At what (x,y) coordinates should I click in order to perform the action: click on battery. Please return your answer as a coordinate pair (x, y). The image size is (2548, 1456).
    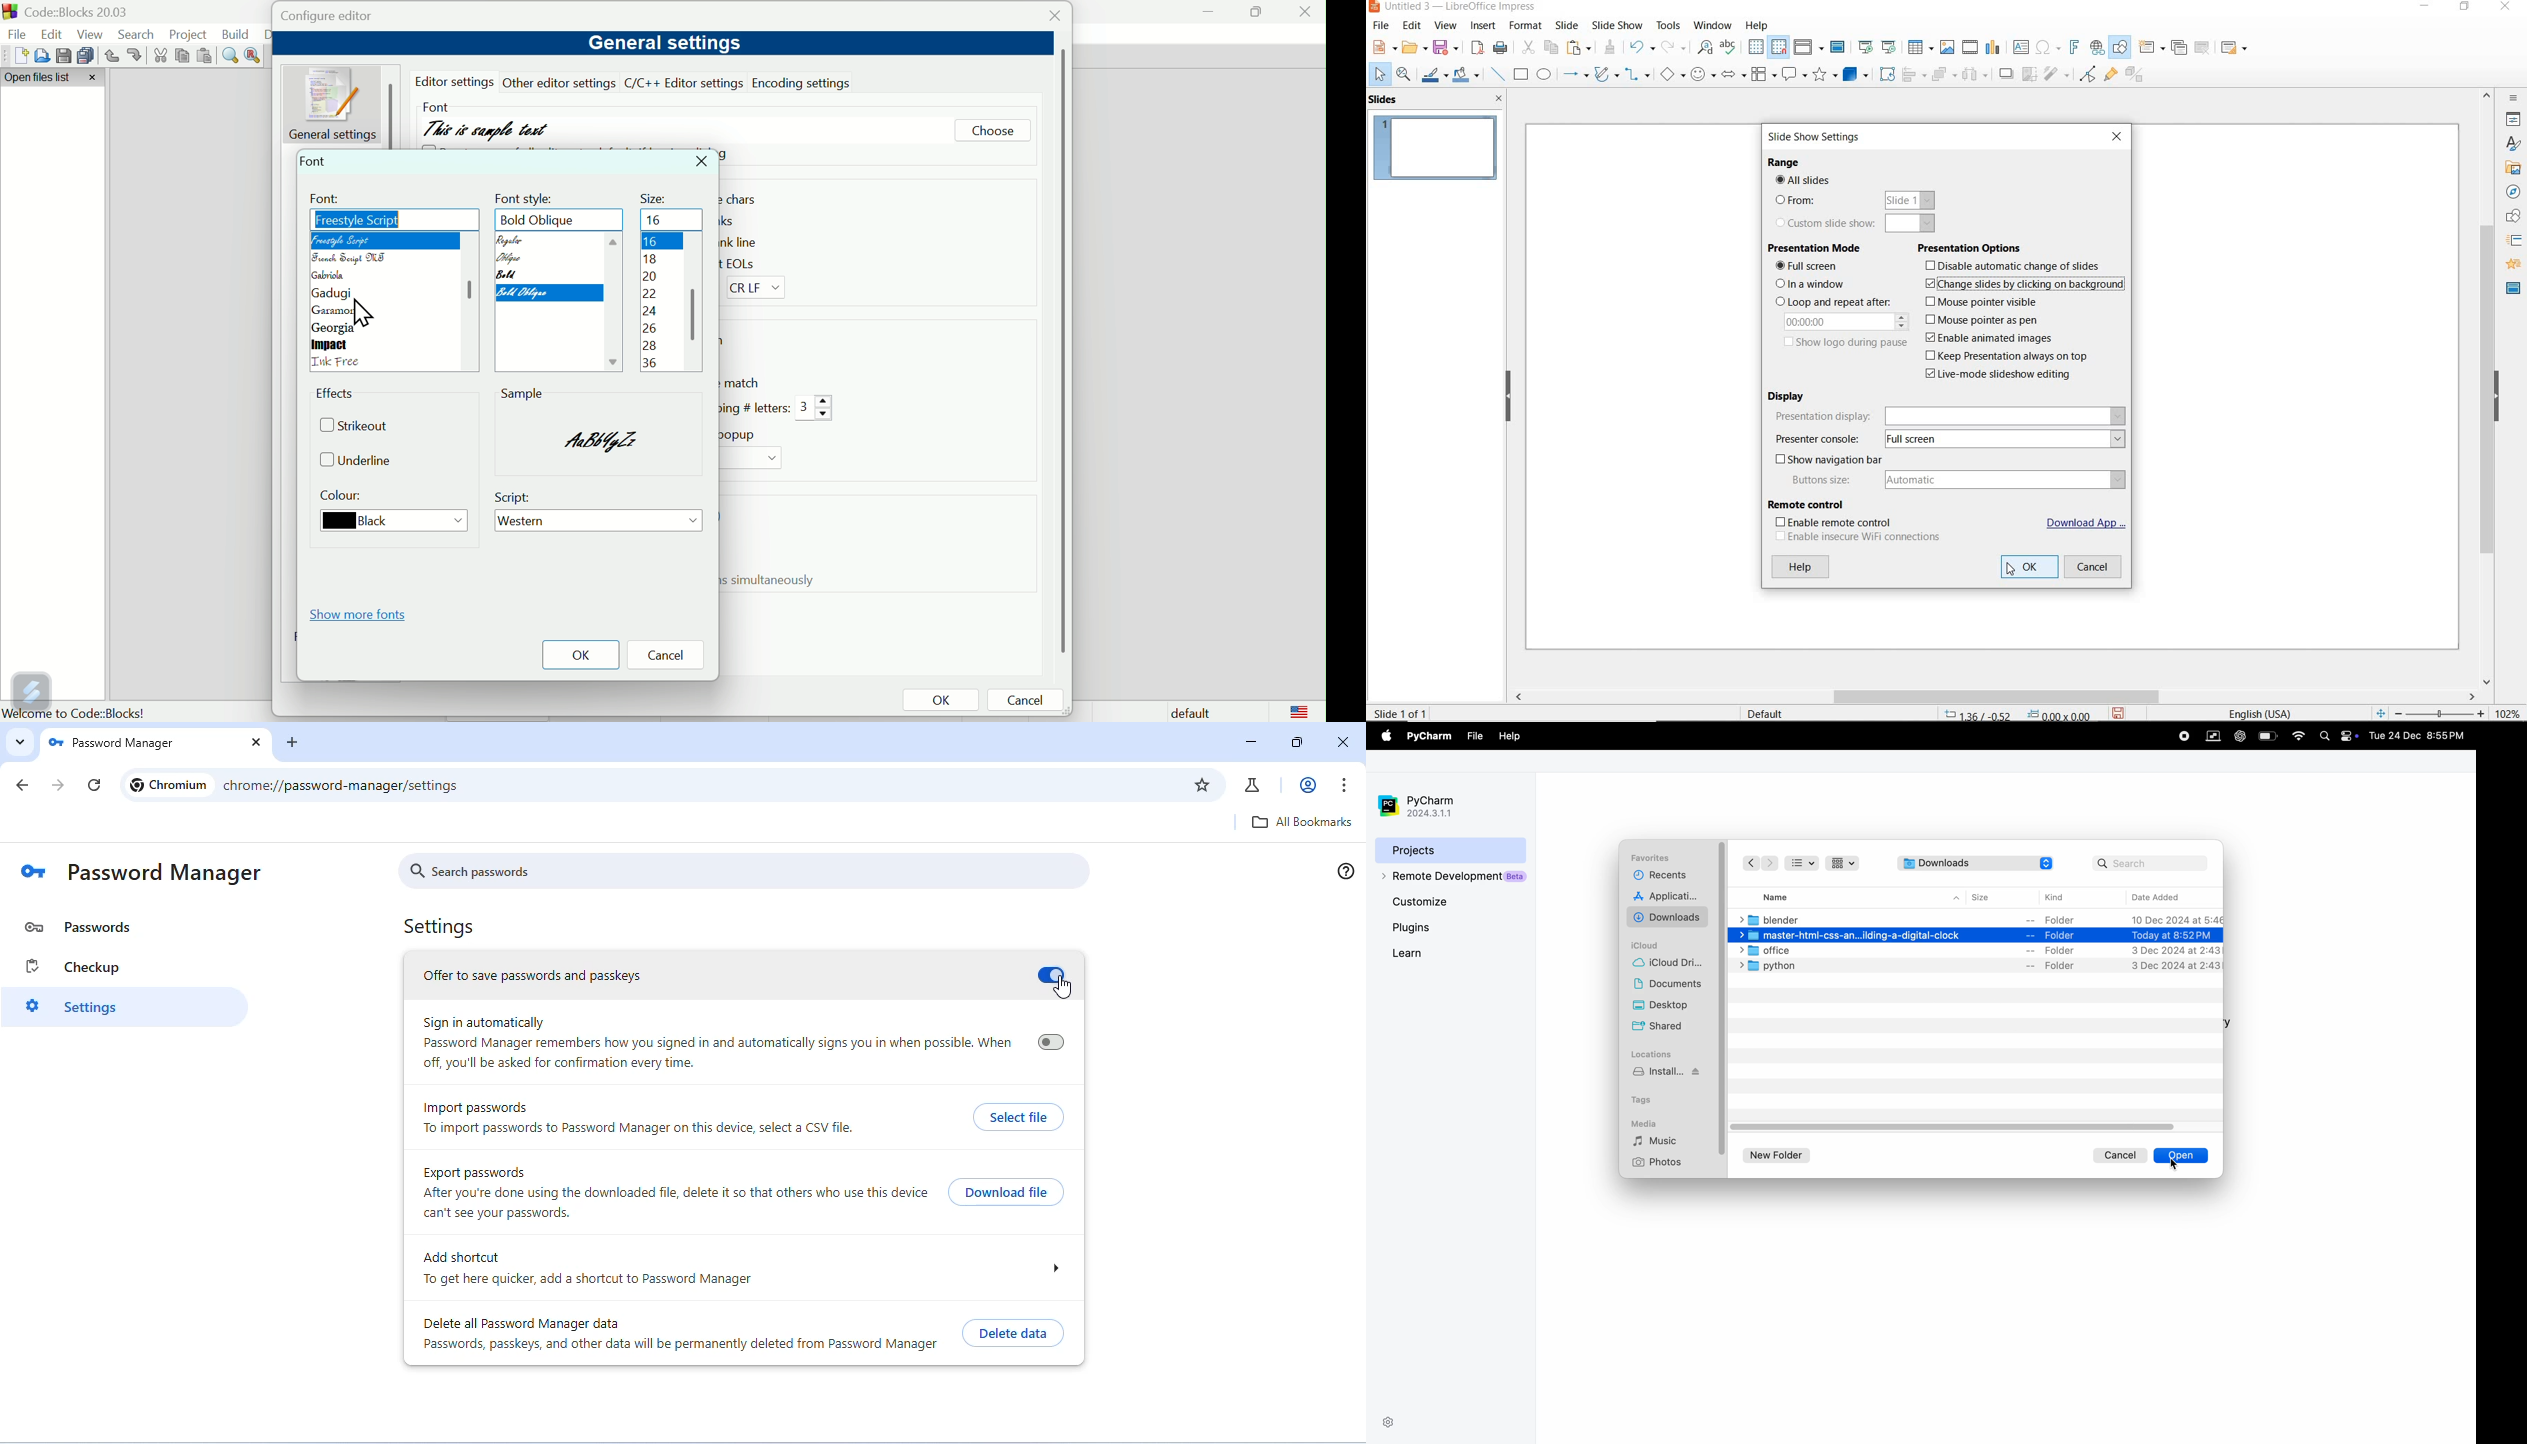
    Looking at the image, I should click on (2351, 735).